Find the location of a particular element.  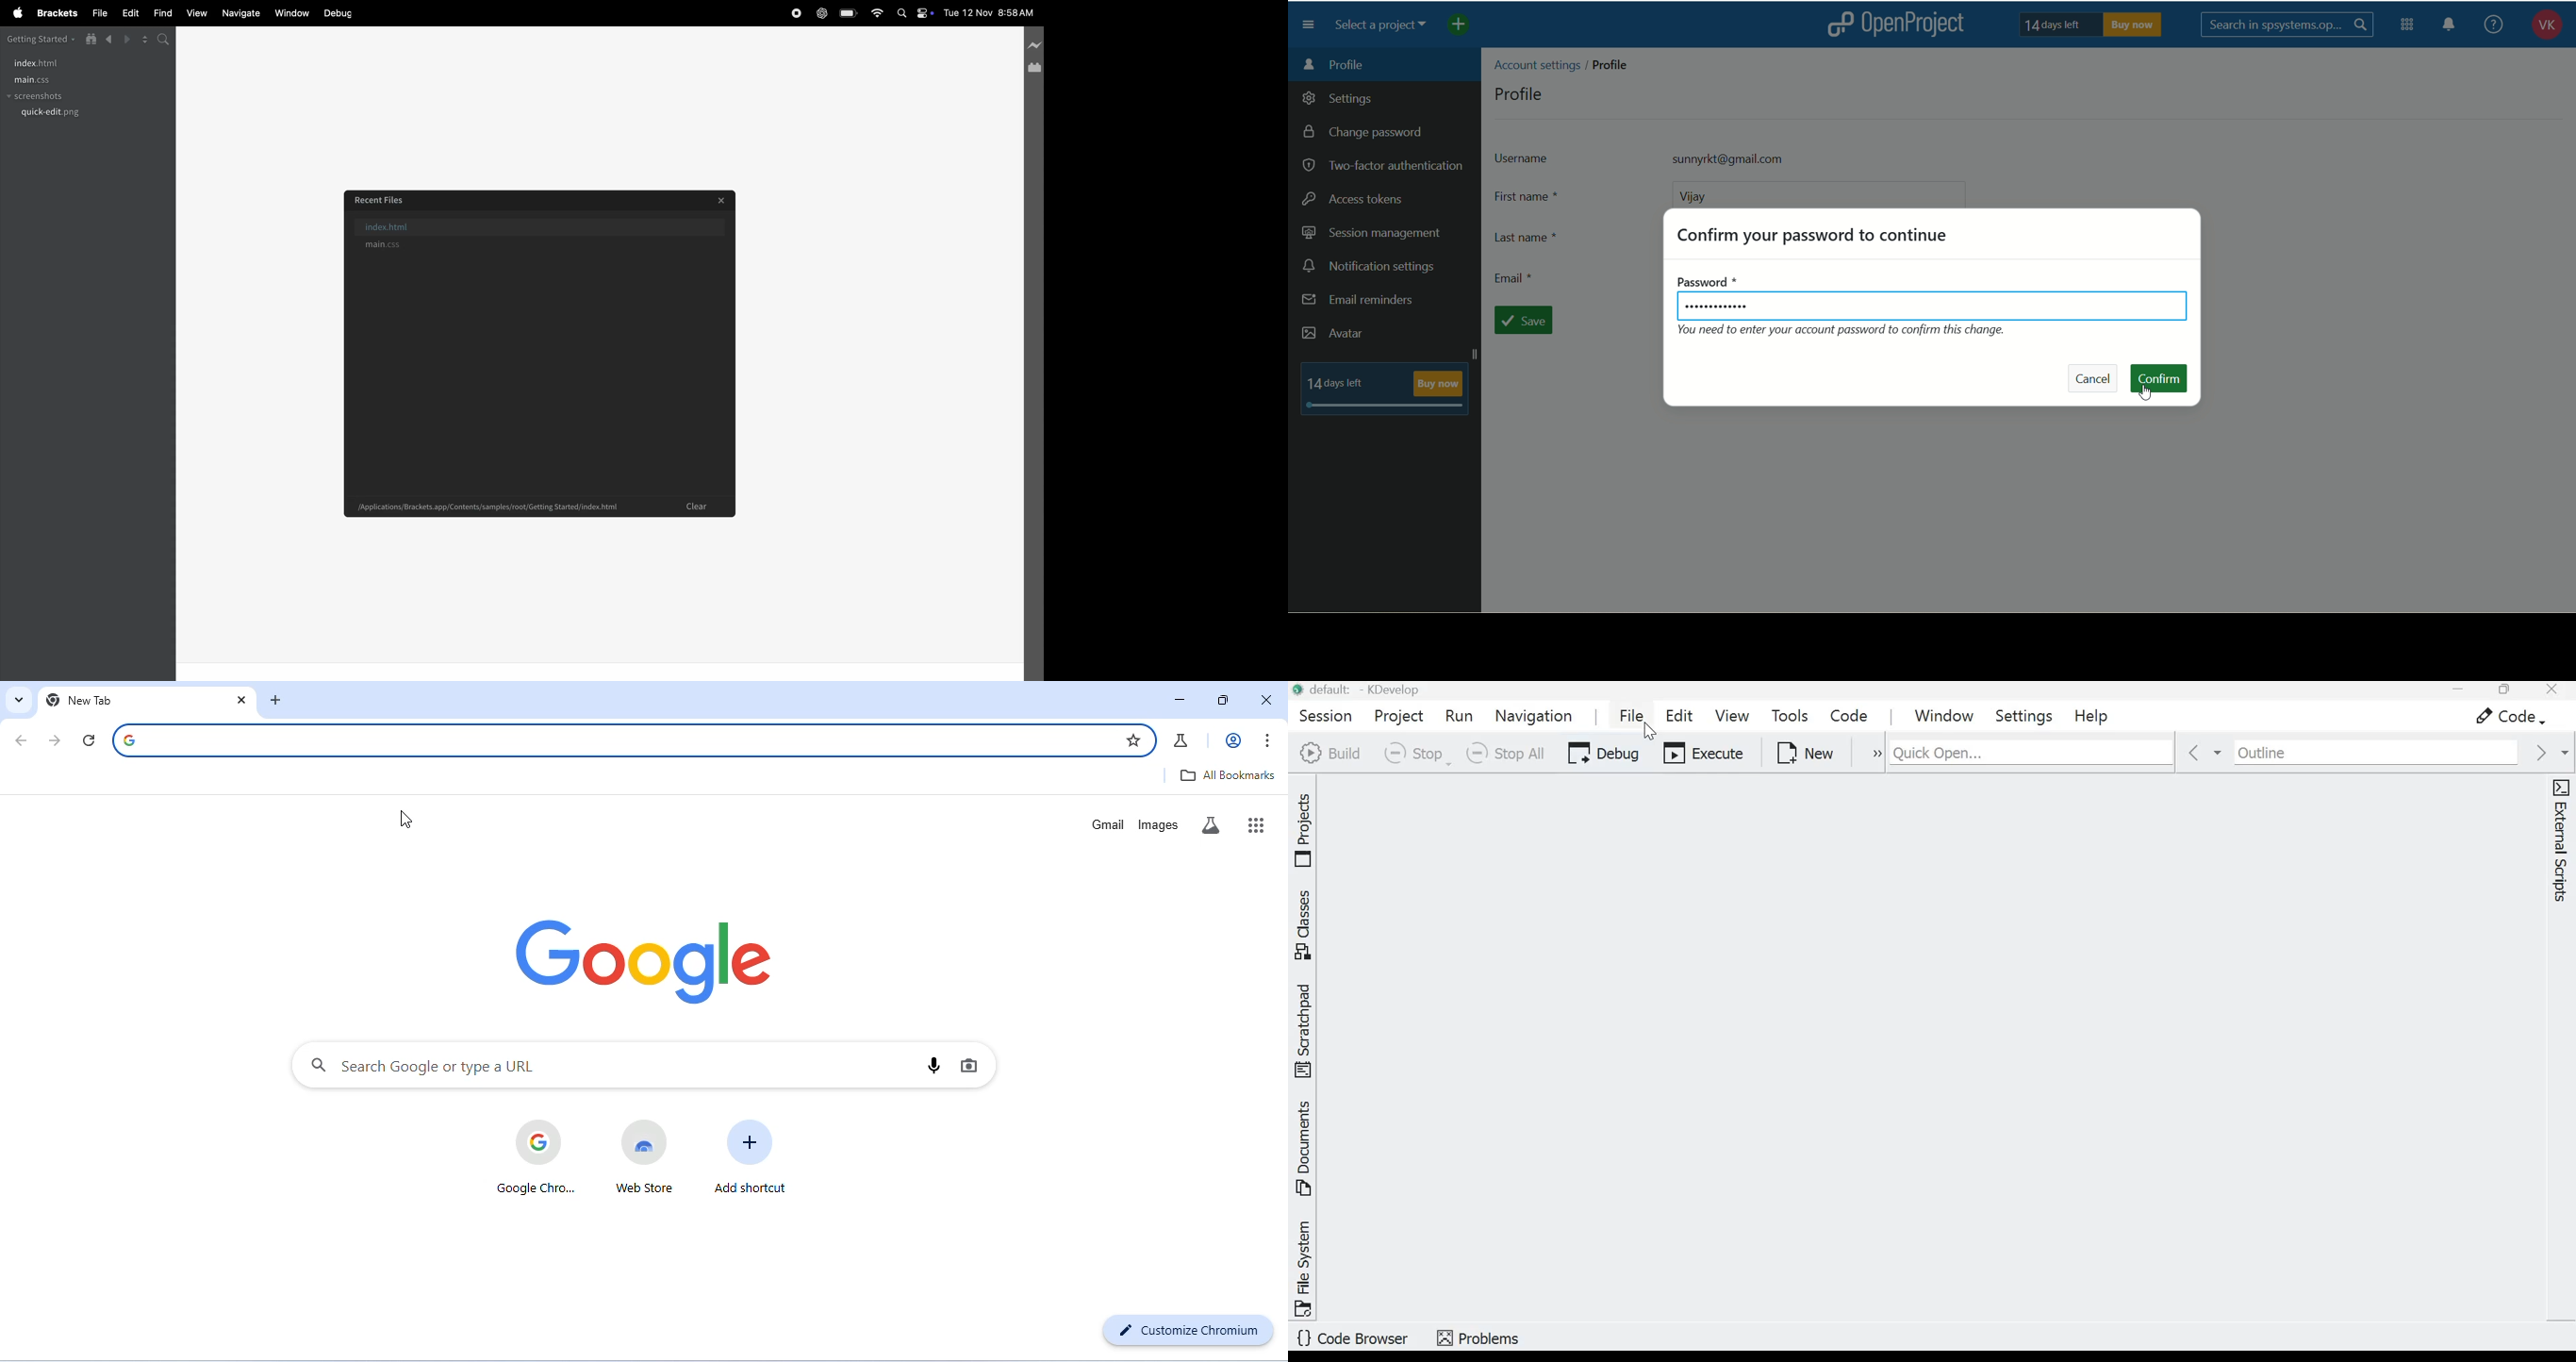

battery is located at coordinates (846, 14).